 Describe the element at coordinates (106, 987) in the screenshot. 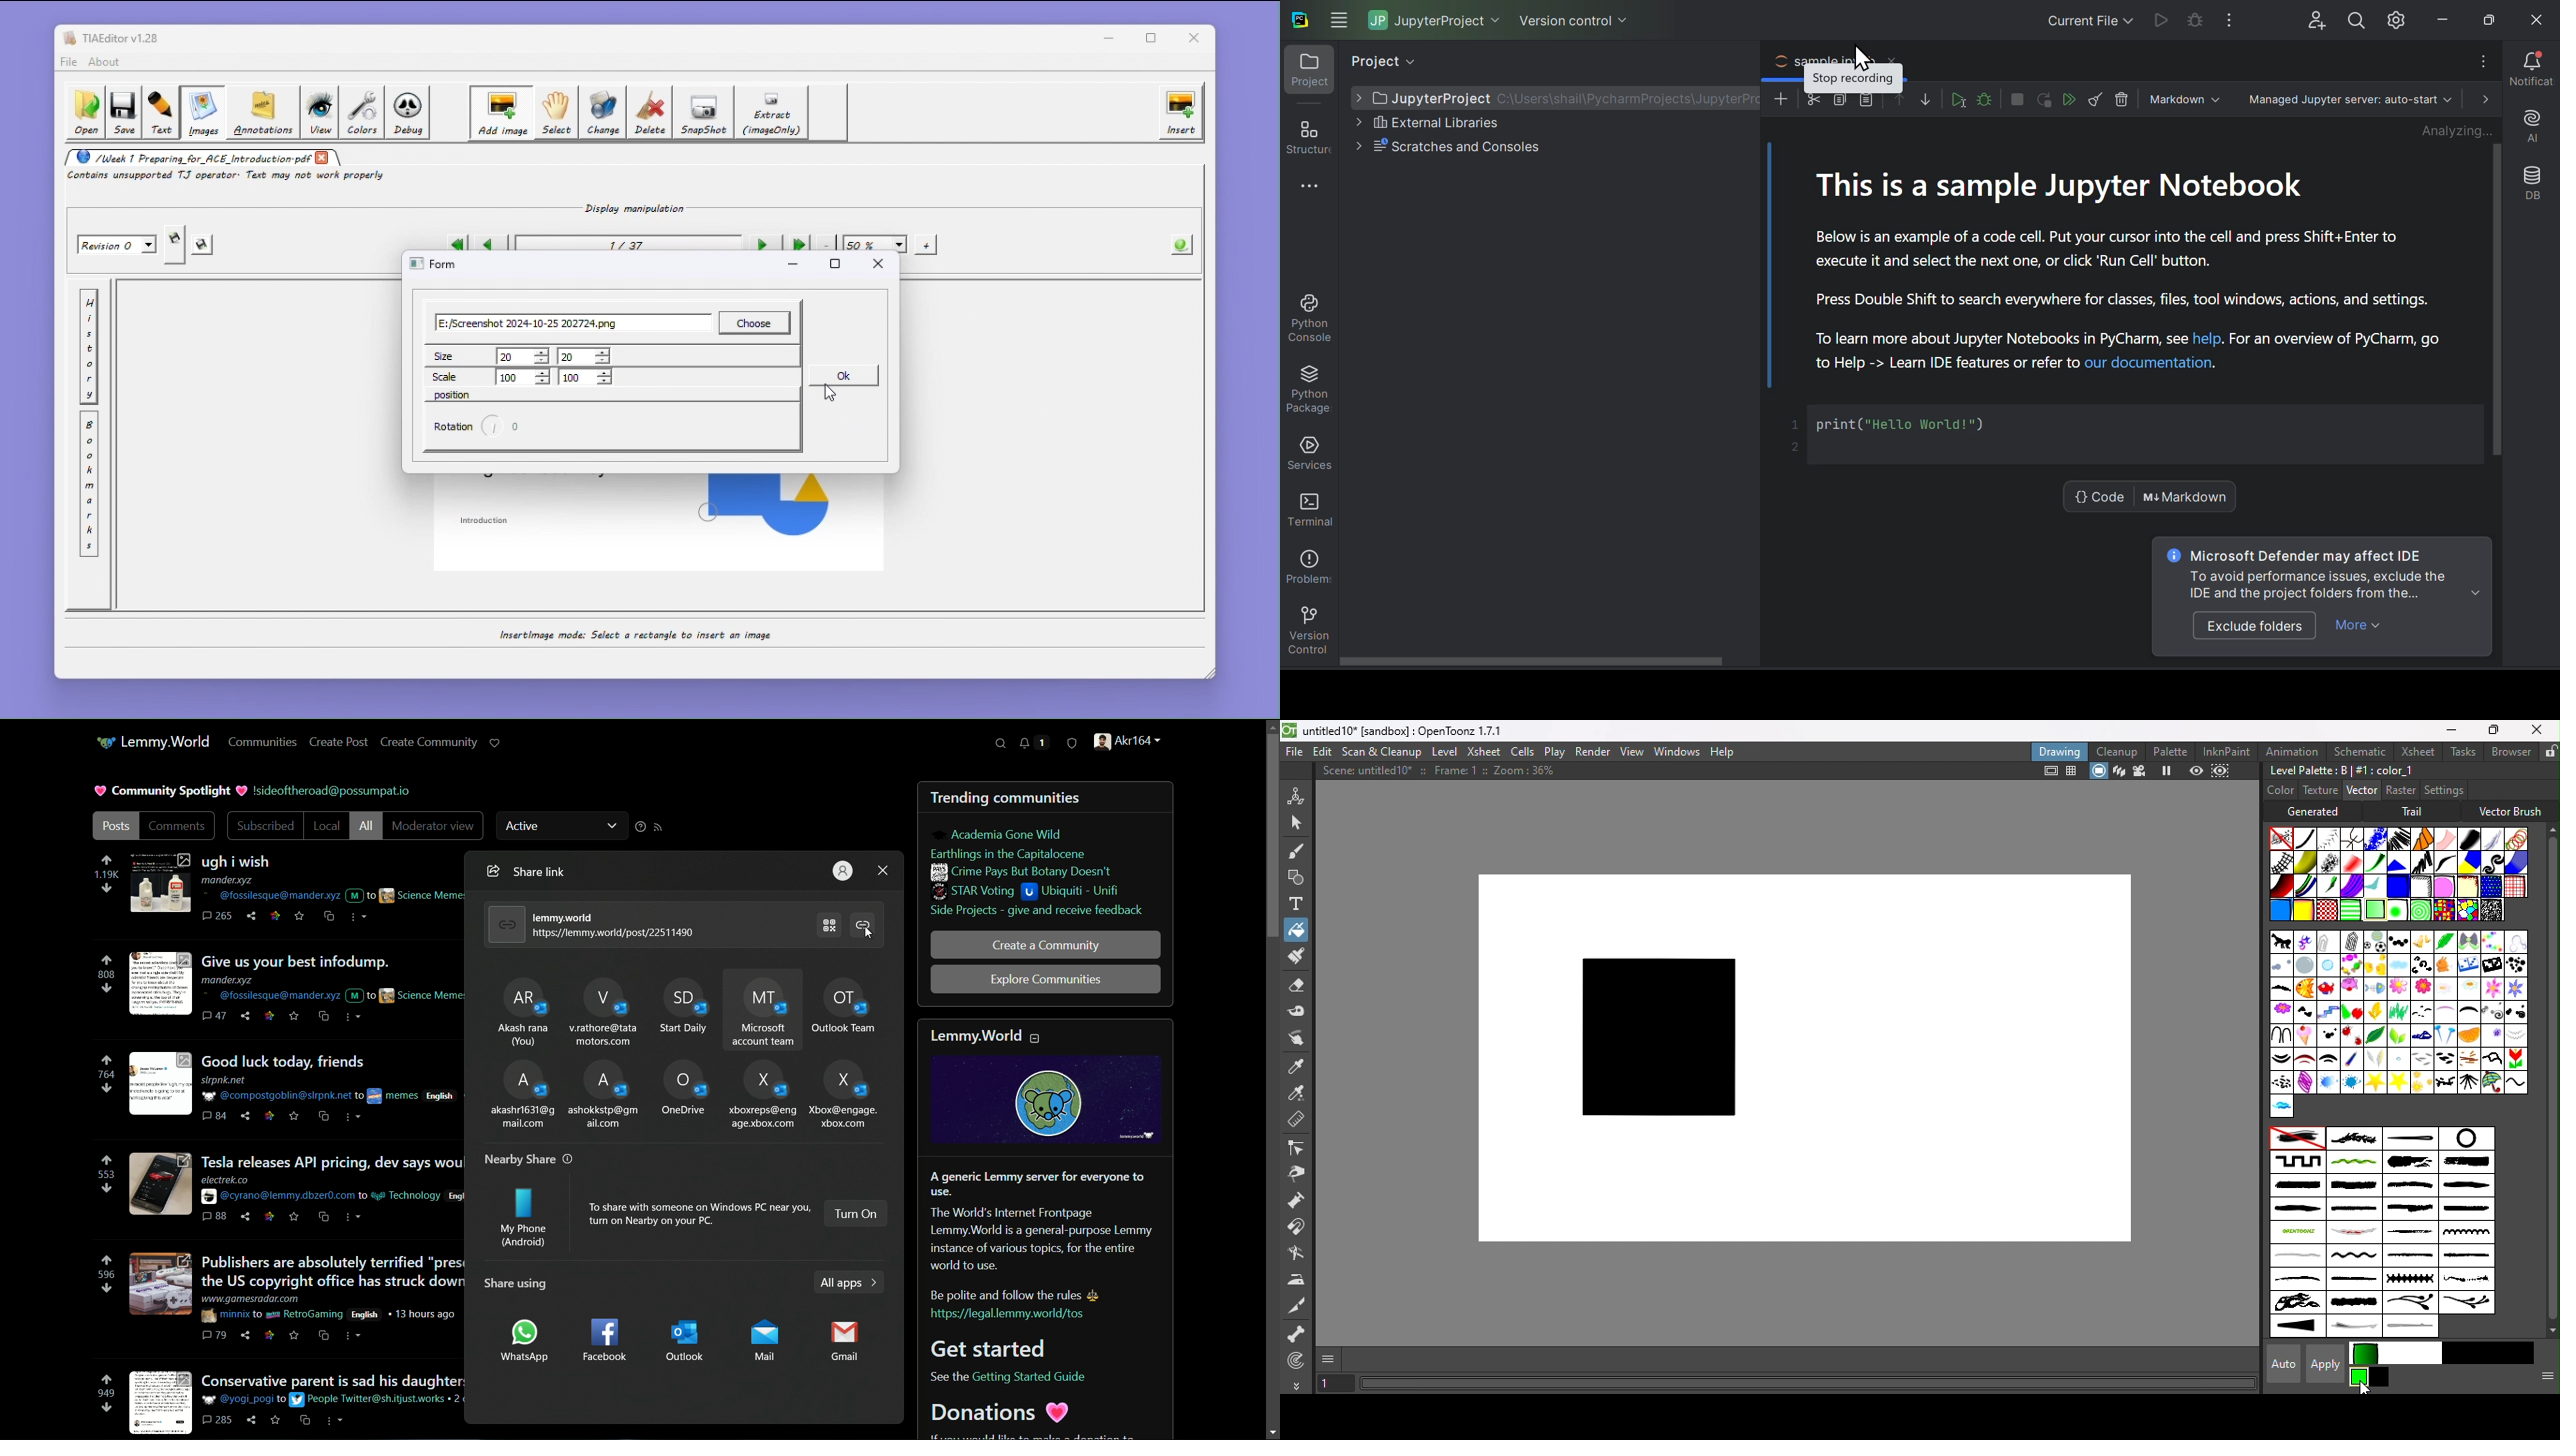

I see `downvote` at that location.